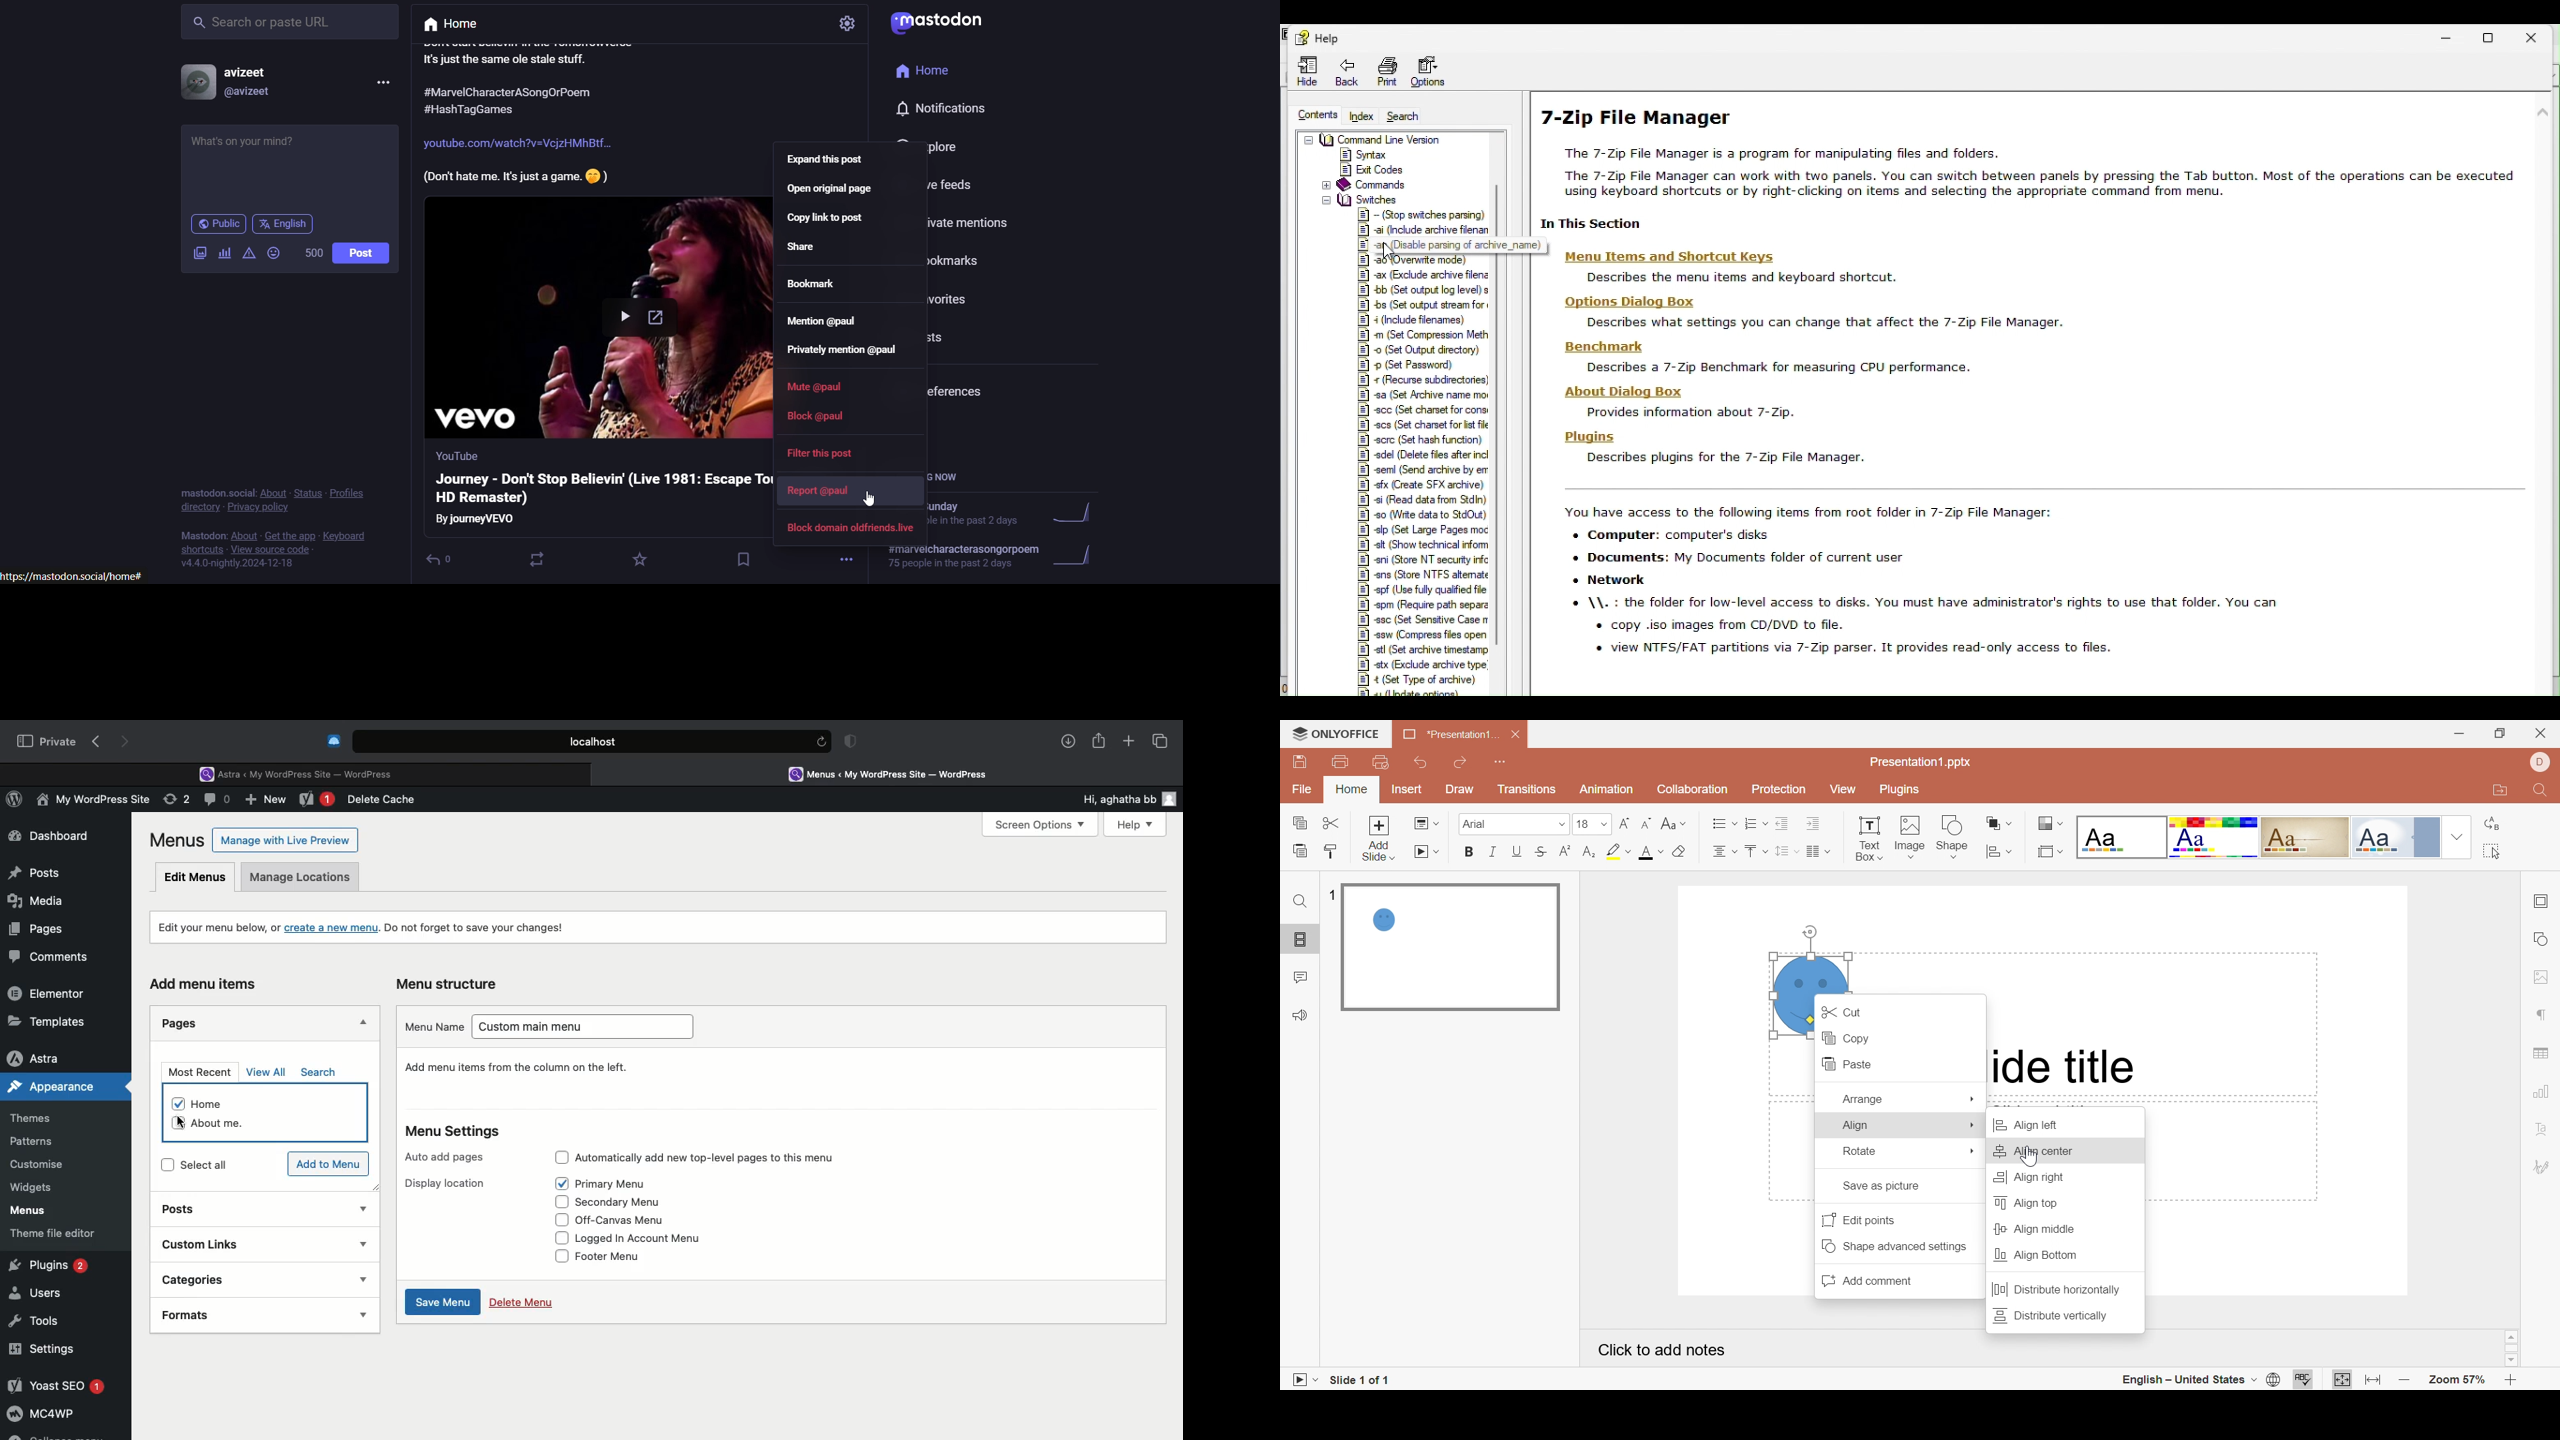 Image resolution: width=2576 pixels, height=1456 pixels. I want to click on Strikethrough, so click(1539, 852).